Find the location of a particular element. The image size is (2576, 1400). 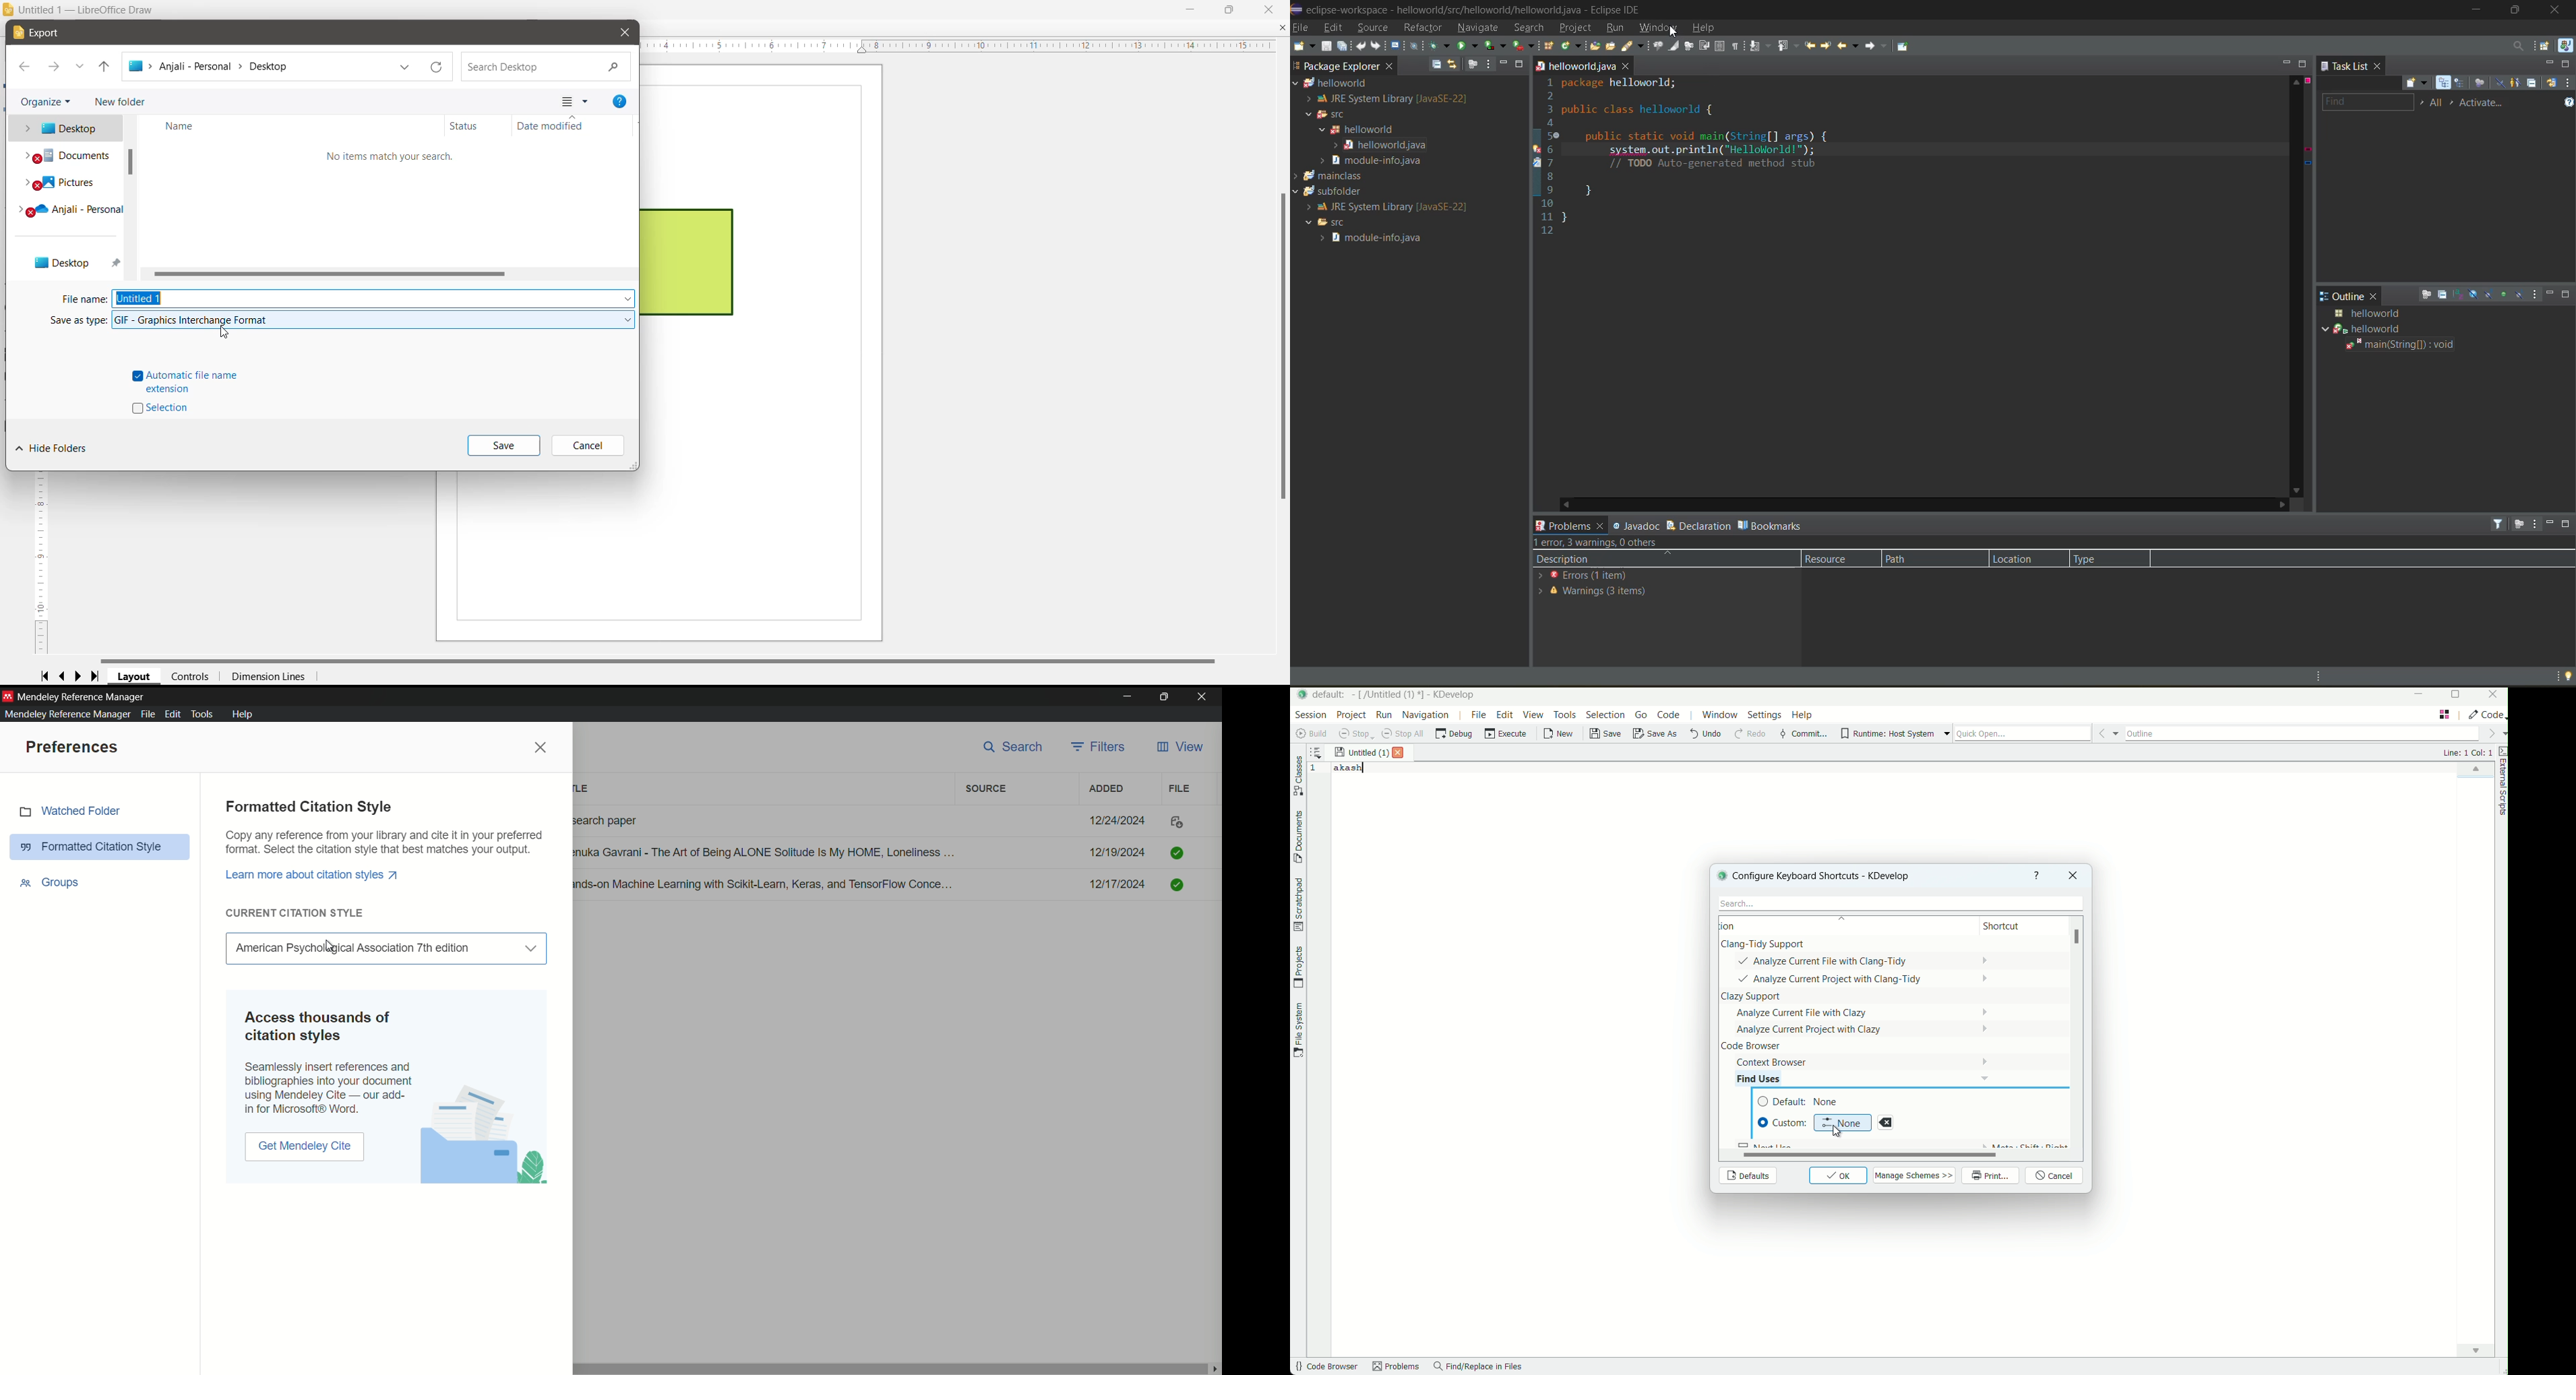

New Folder is located at coordinates (118, 100).